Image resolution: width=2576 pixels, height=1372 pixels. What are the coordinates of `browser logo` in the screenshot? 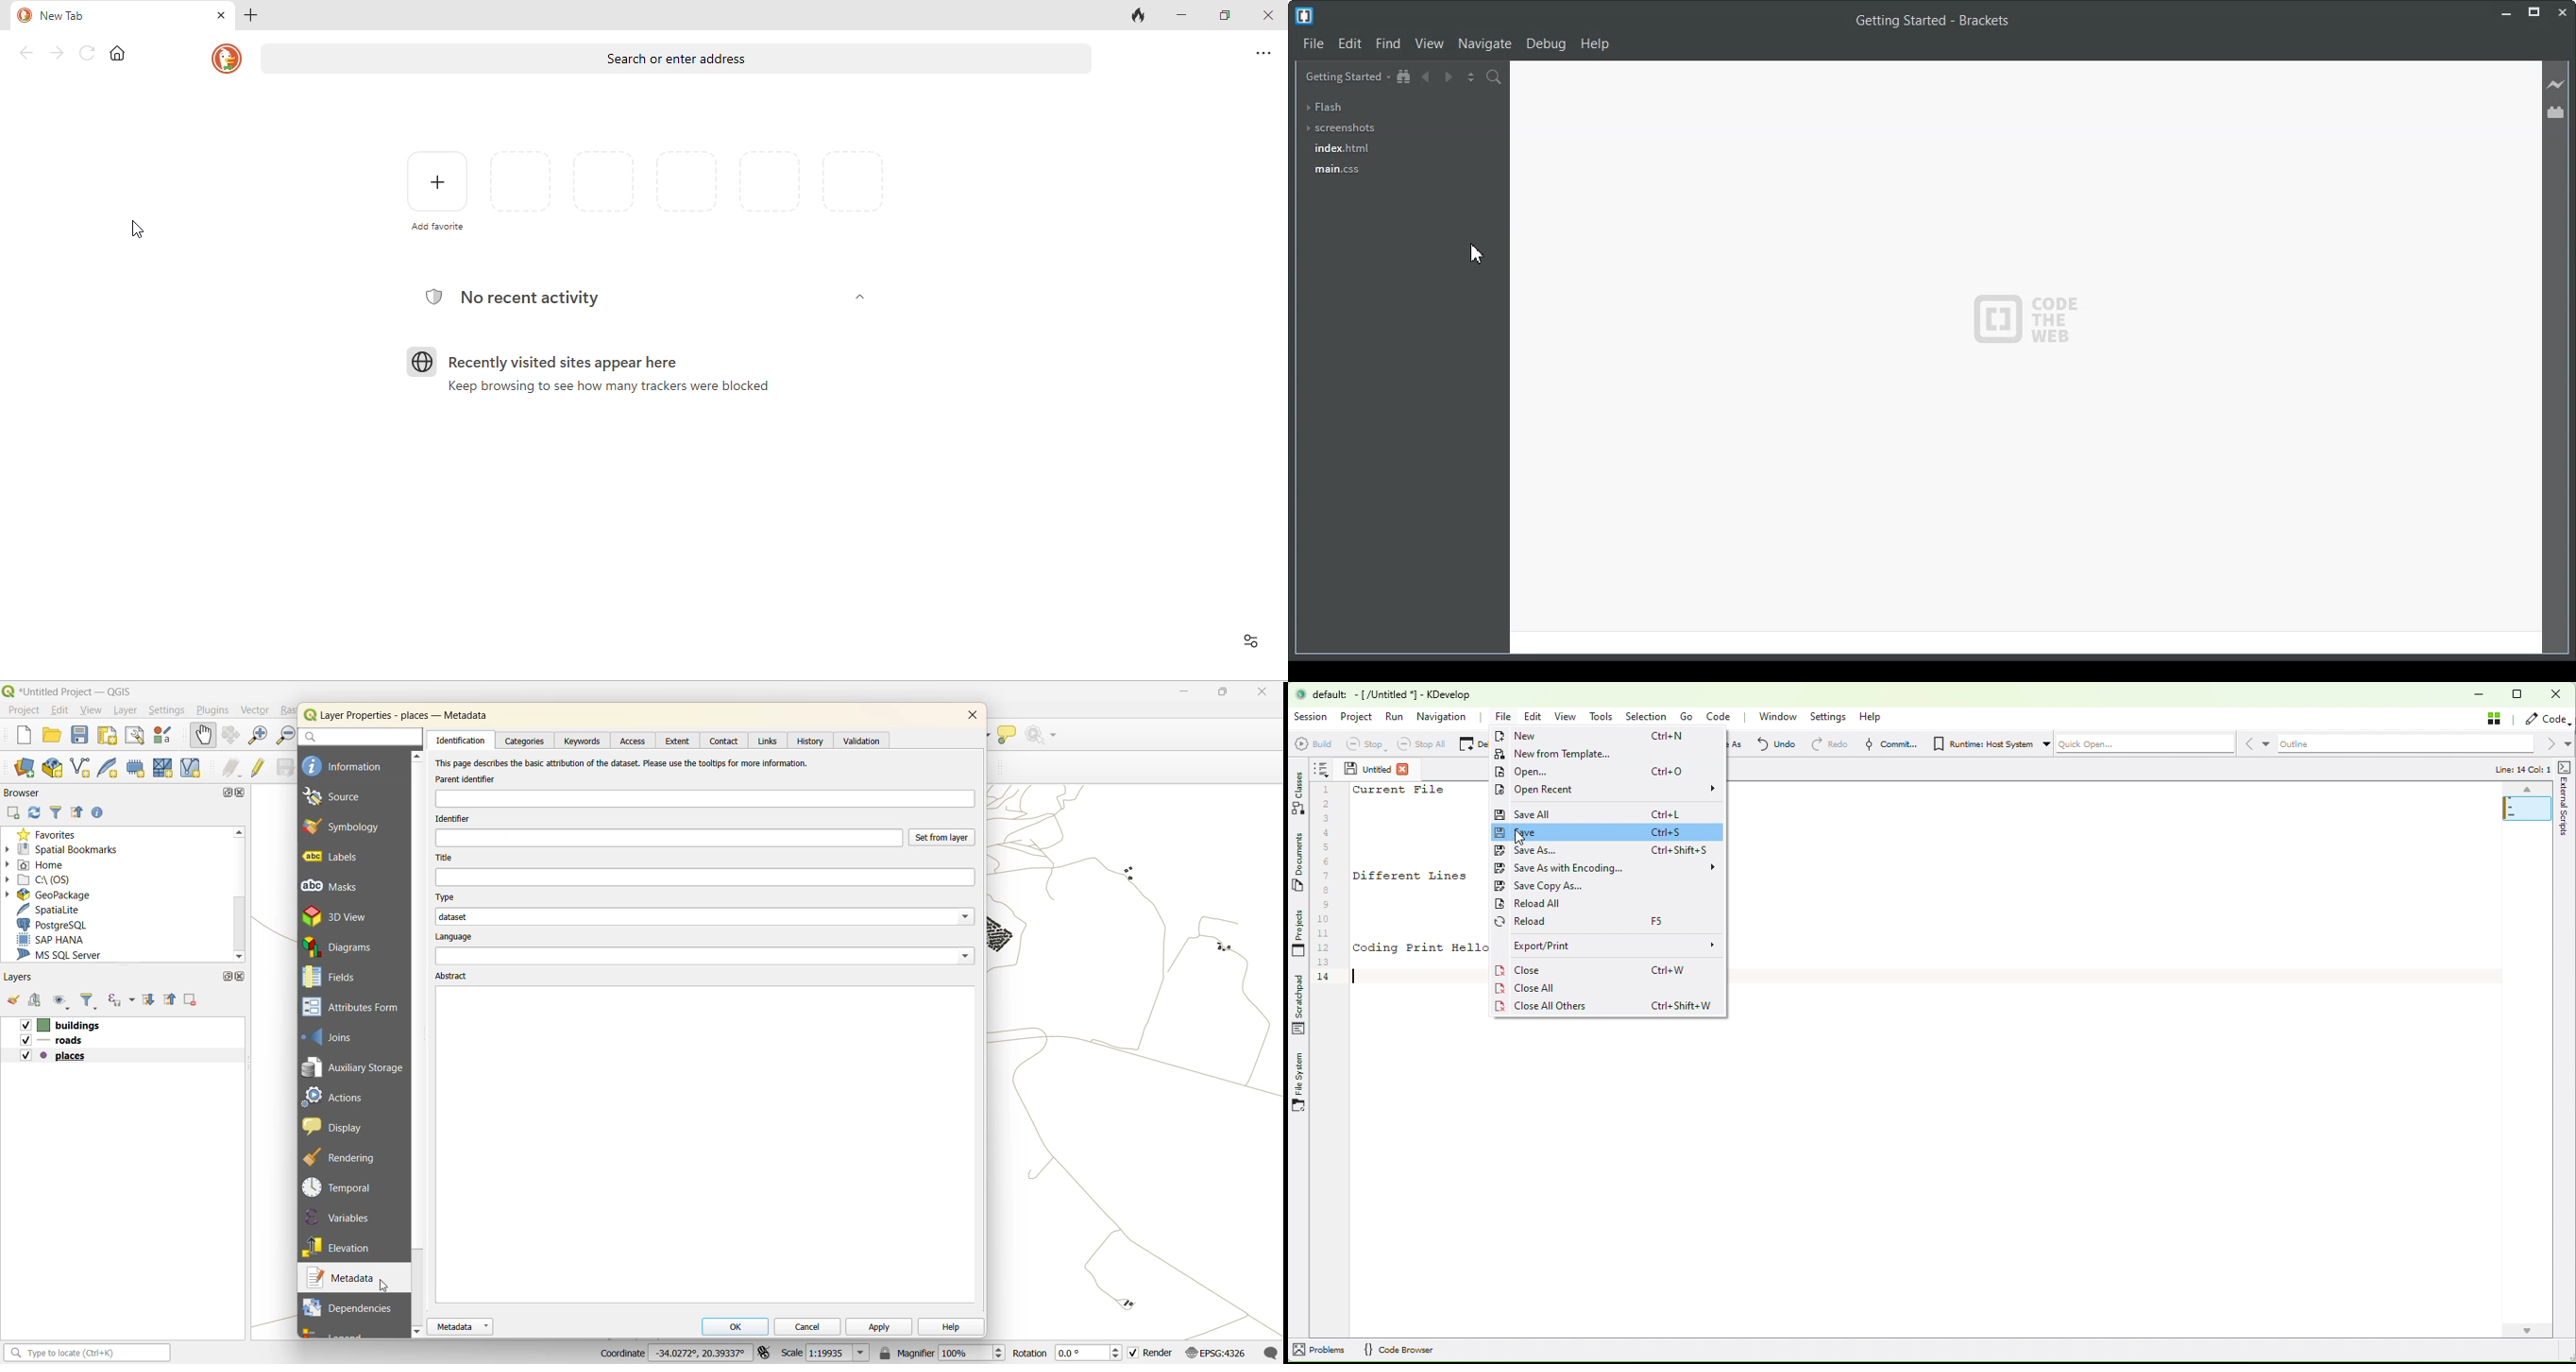 It's located at (420, 362).